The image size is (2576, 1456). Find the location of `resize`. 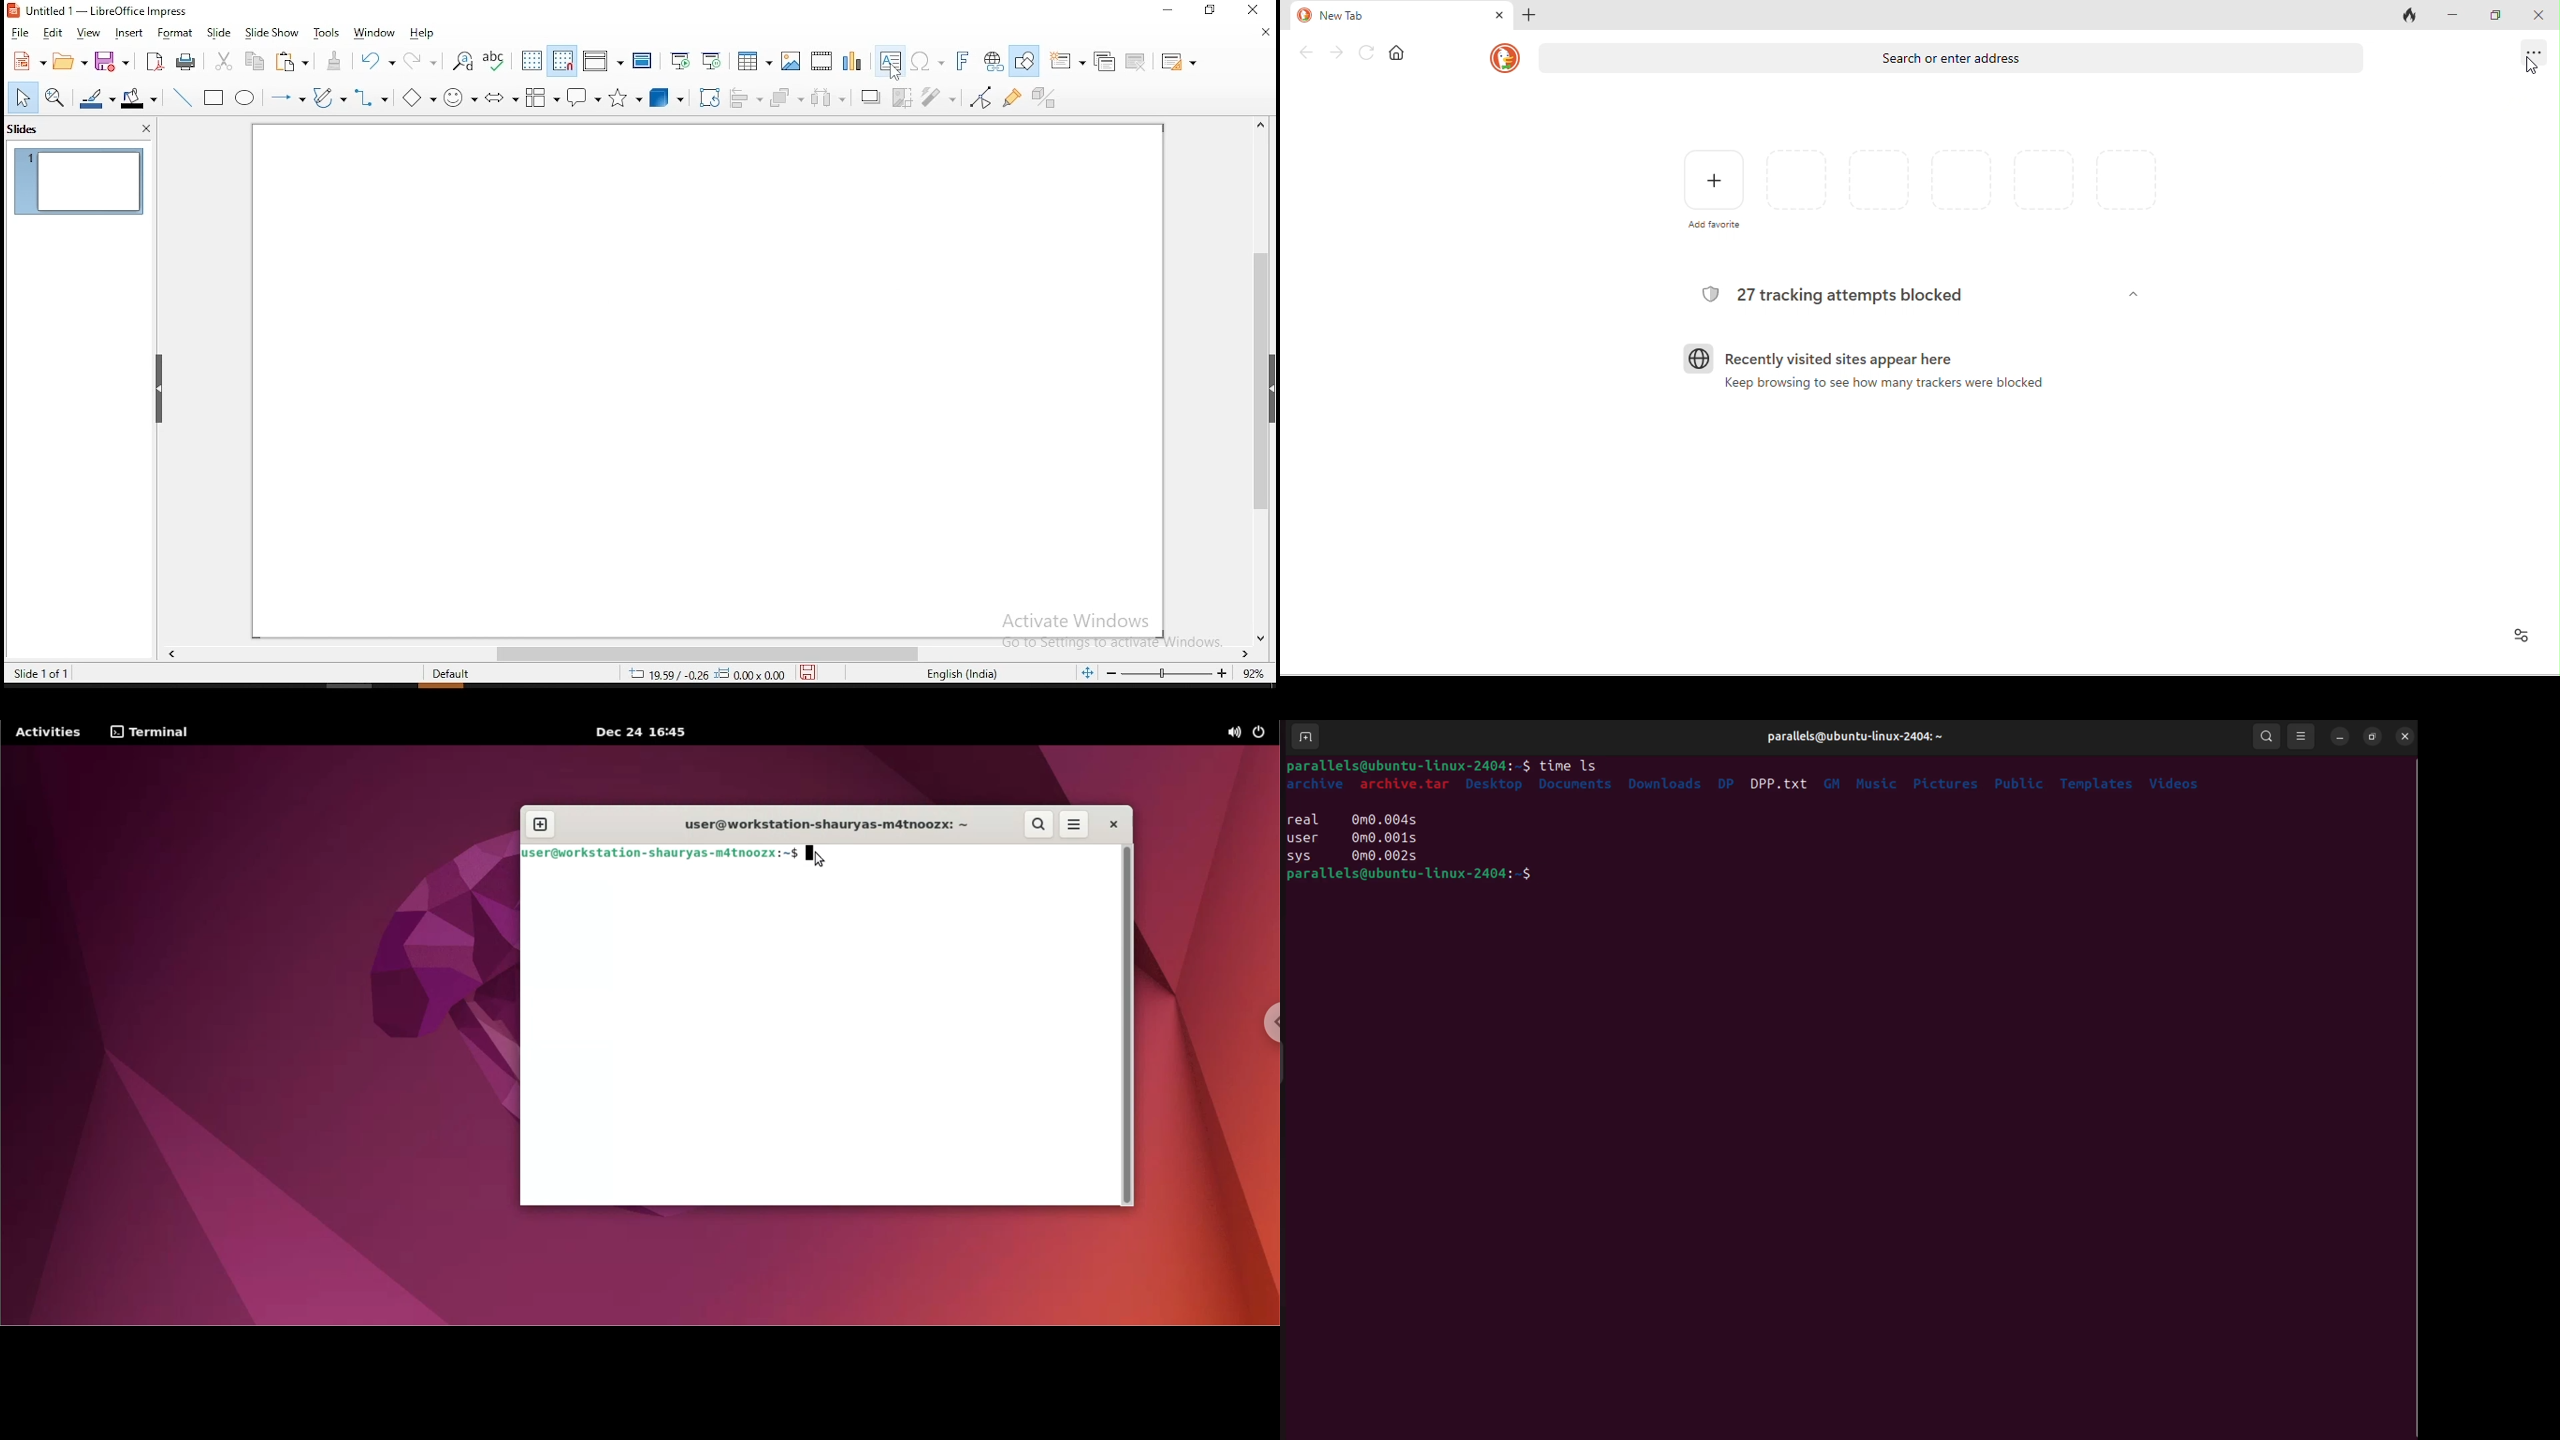

resize is located at coordinates (2302, 735).